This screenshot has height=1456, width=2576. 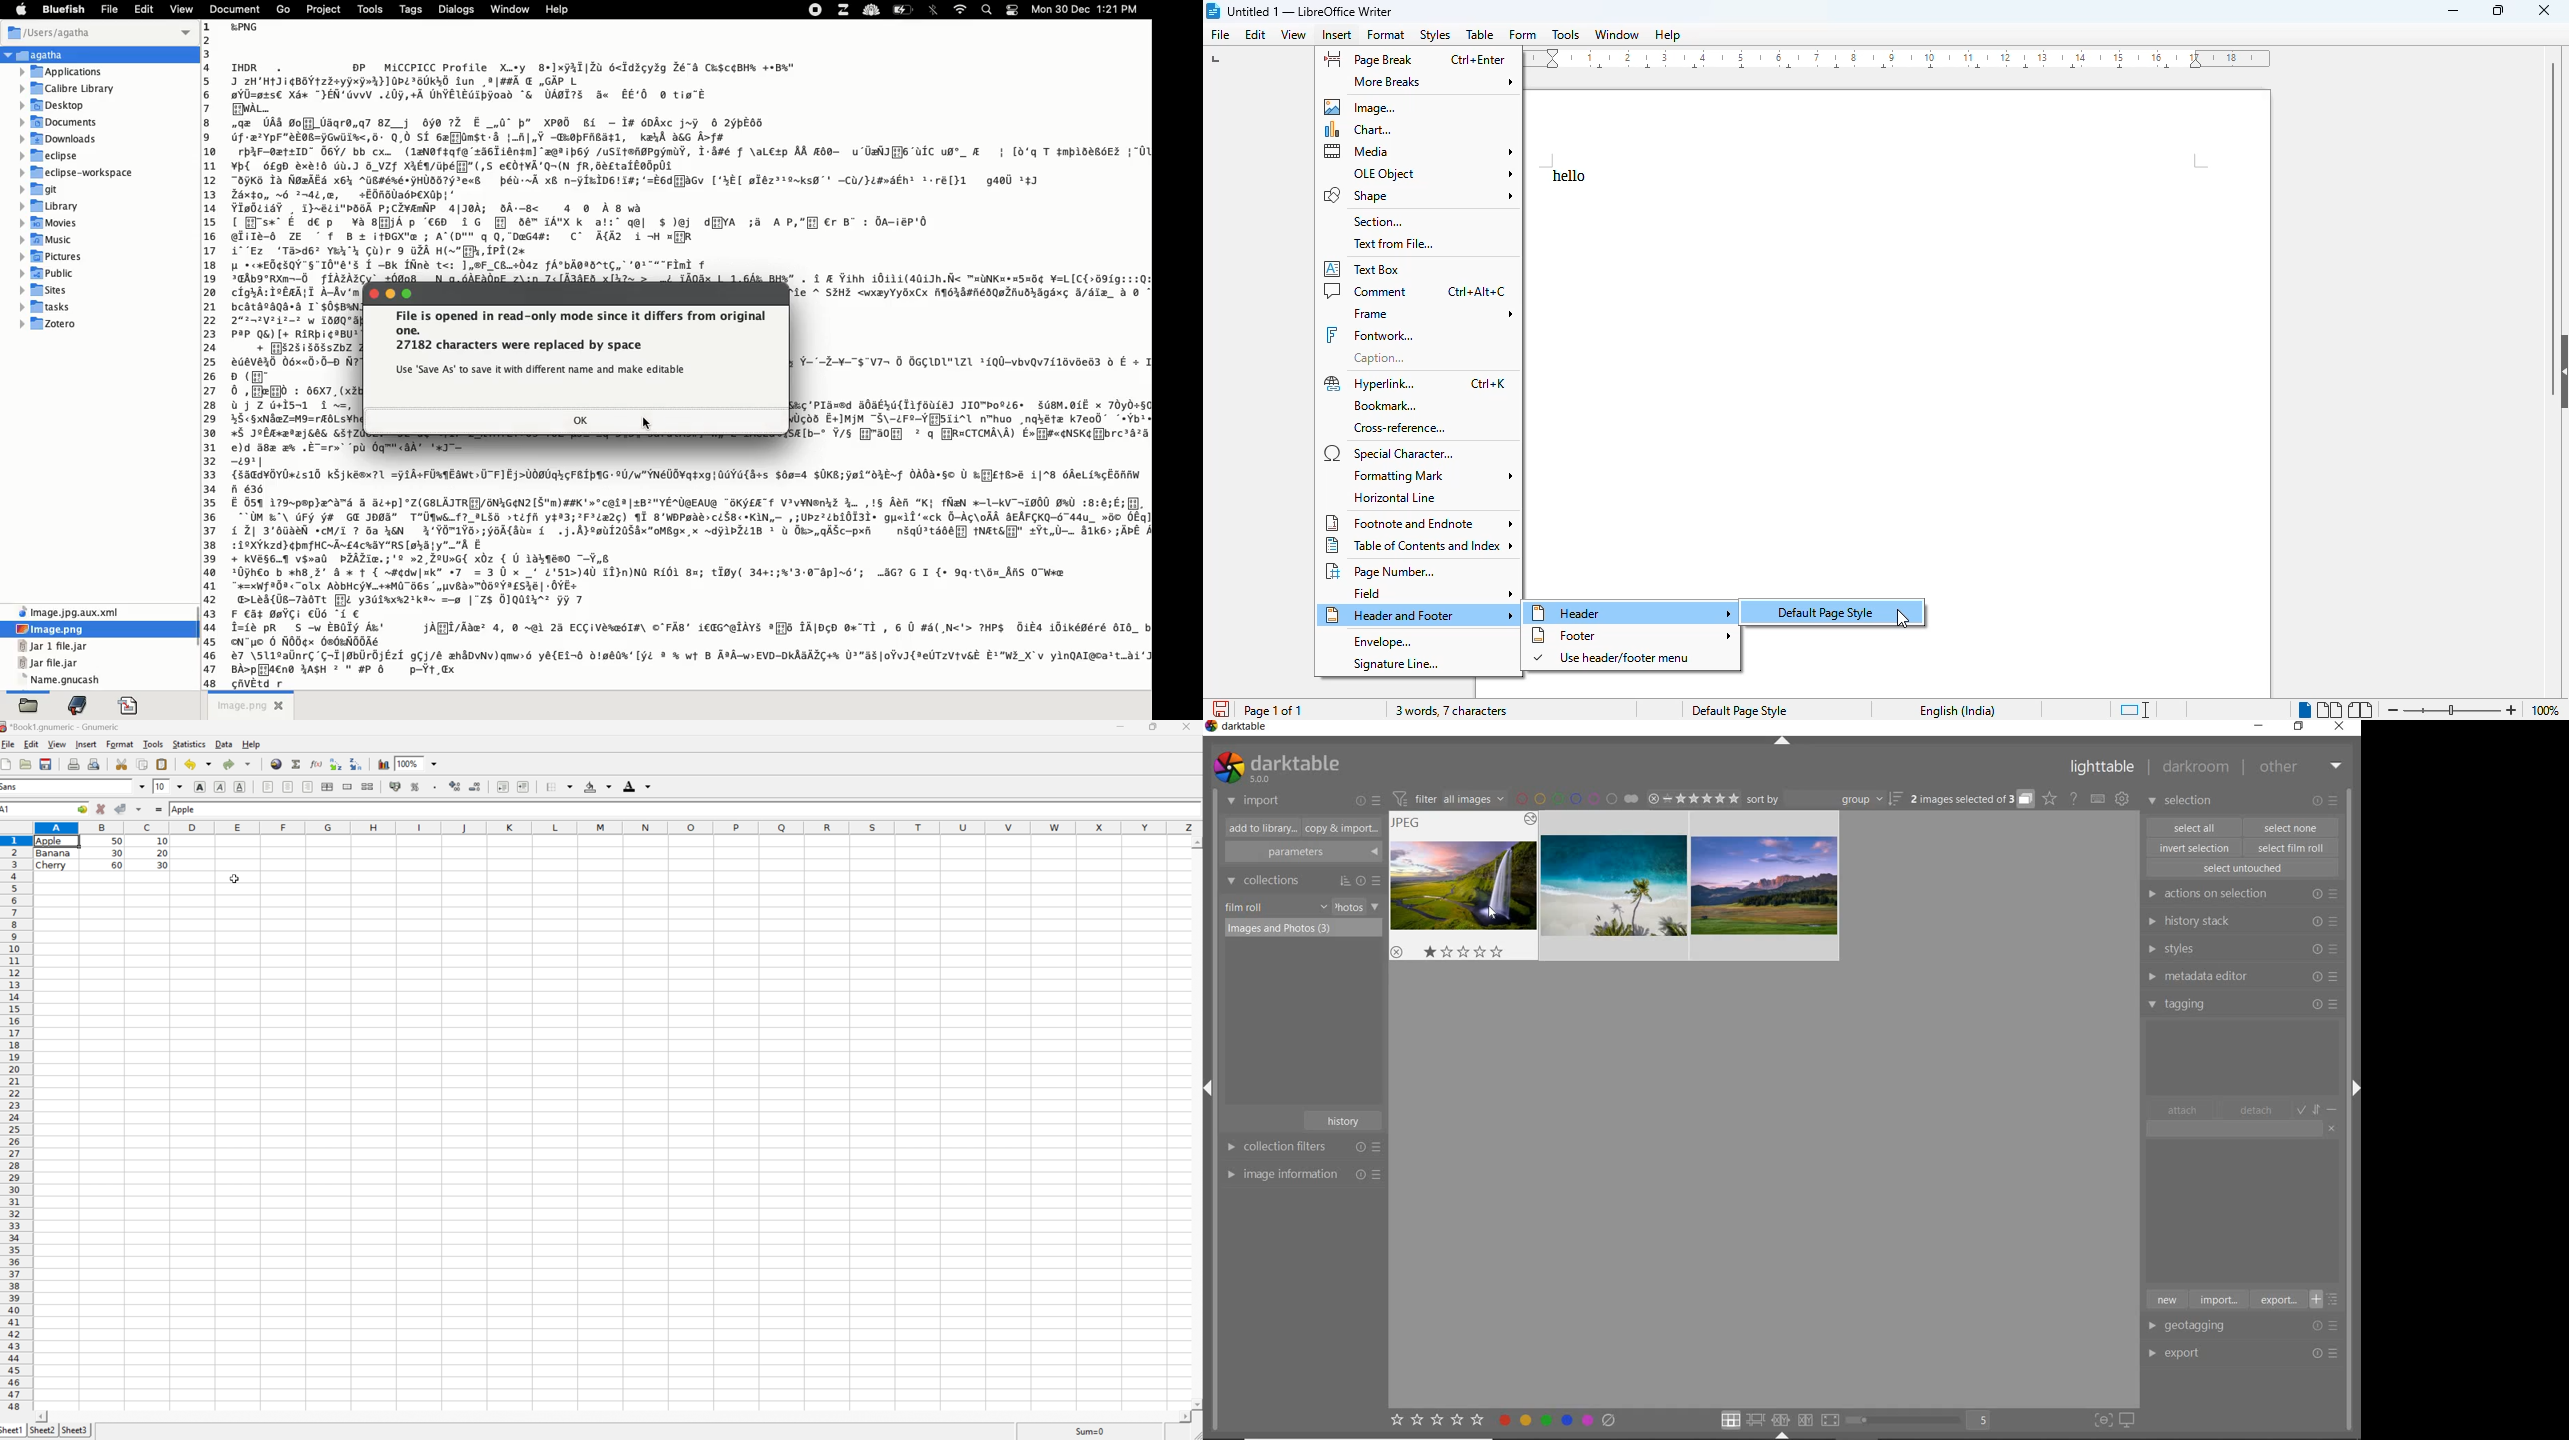 I want to click on underline, so click(x=241, y=787).